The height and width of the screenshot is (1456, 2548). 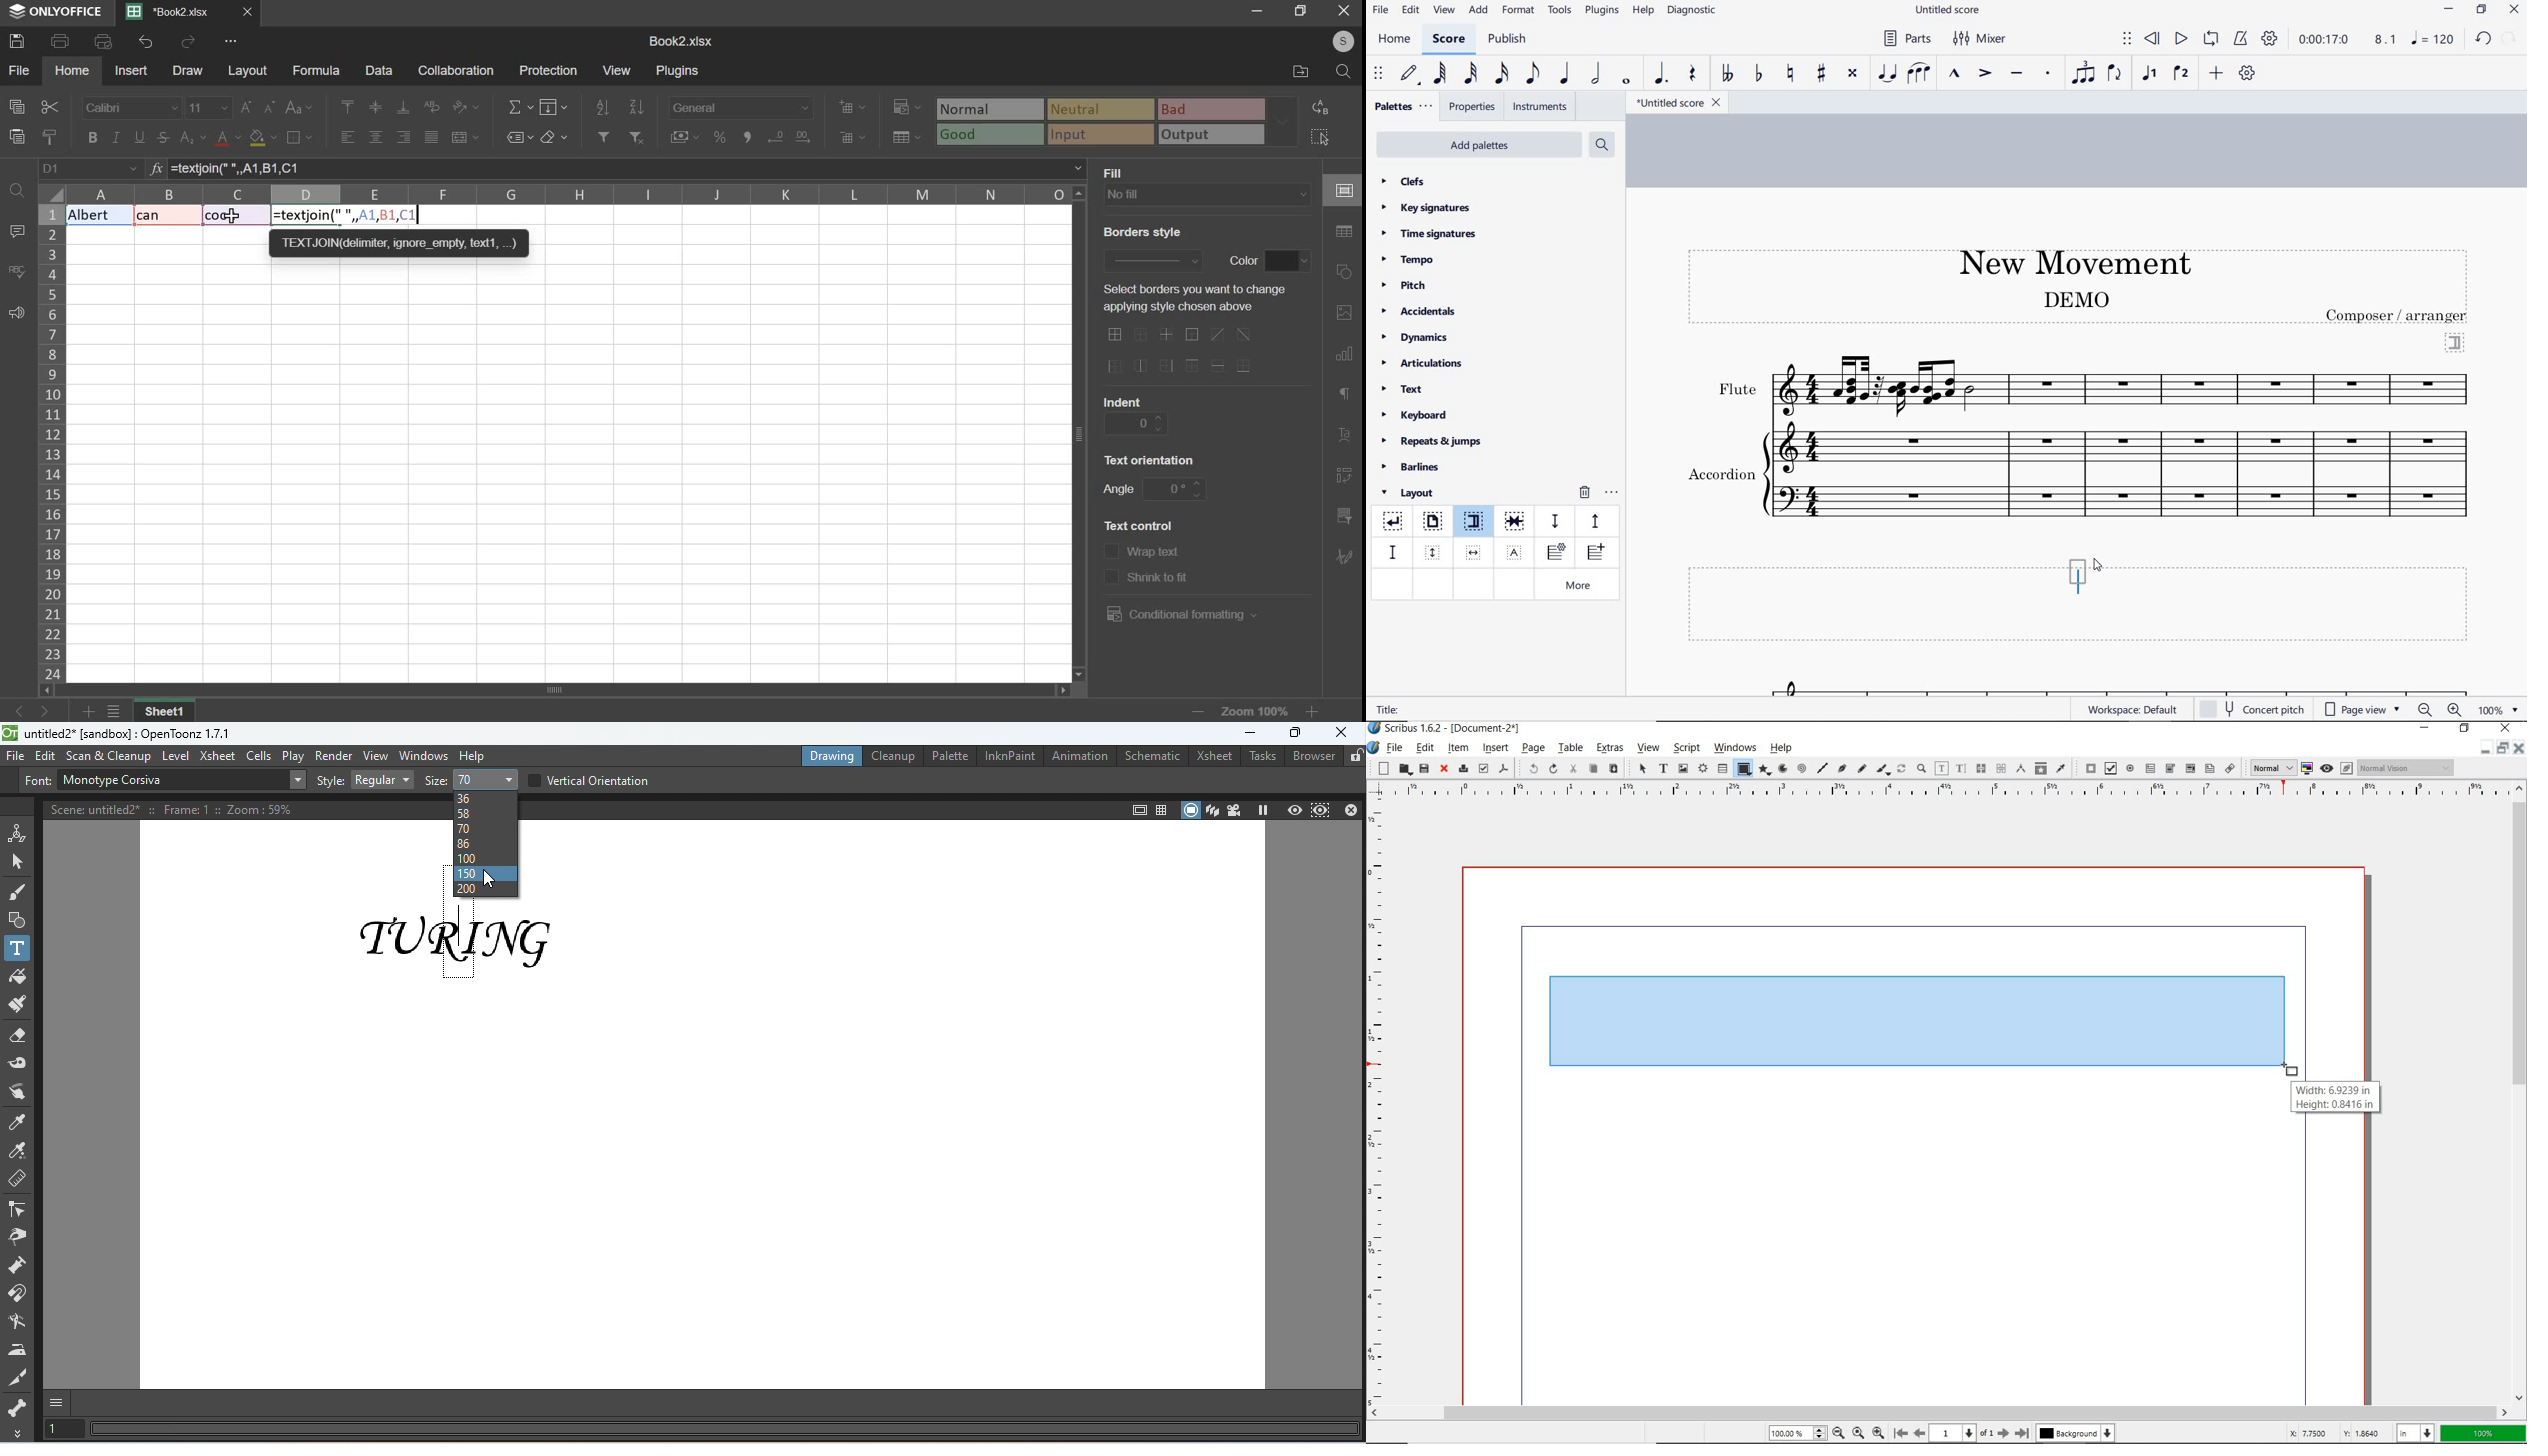 I want to click on view all sheets, so click(x=121, y=712).